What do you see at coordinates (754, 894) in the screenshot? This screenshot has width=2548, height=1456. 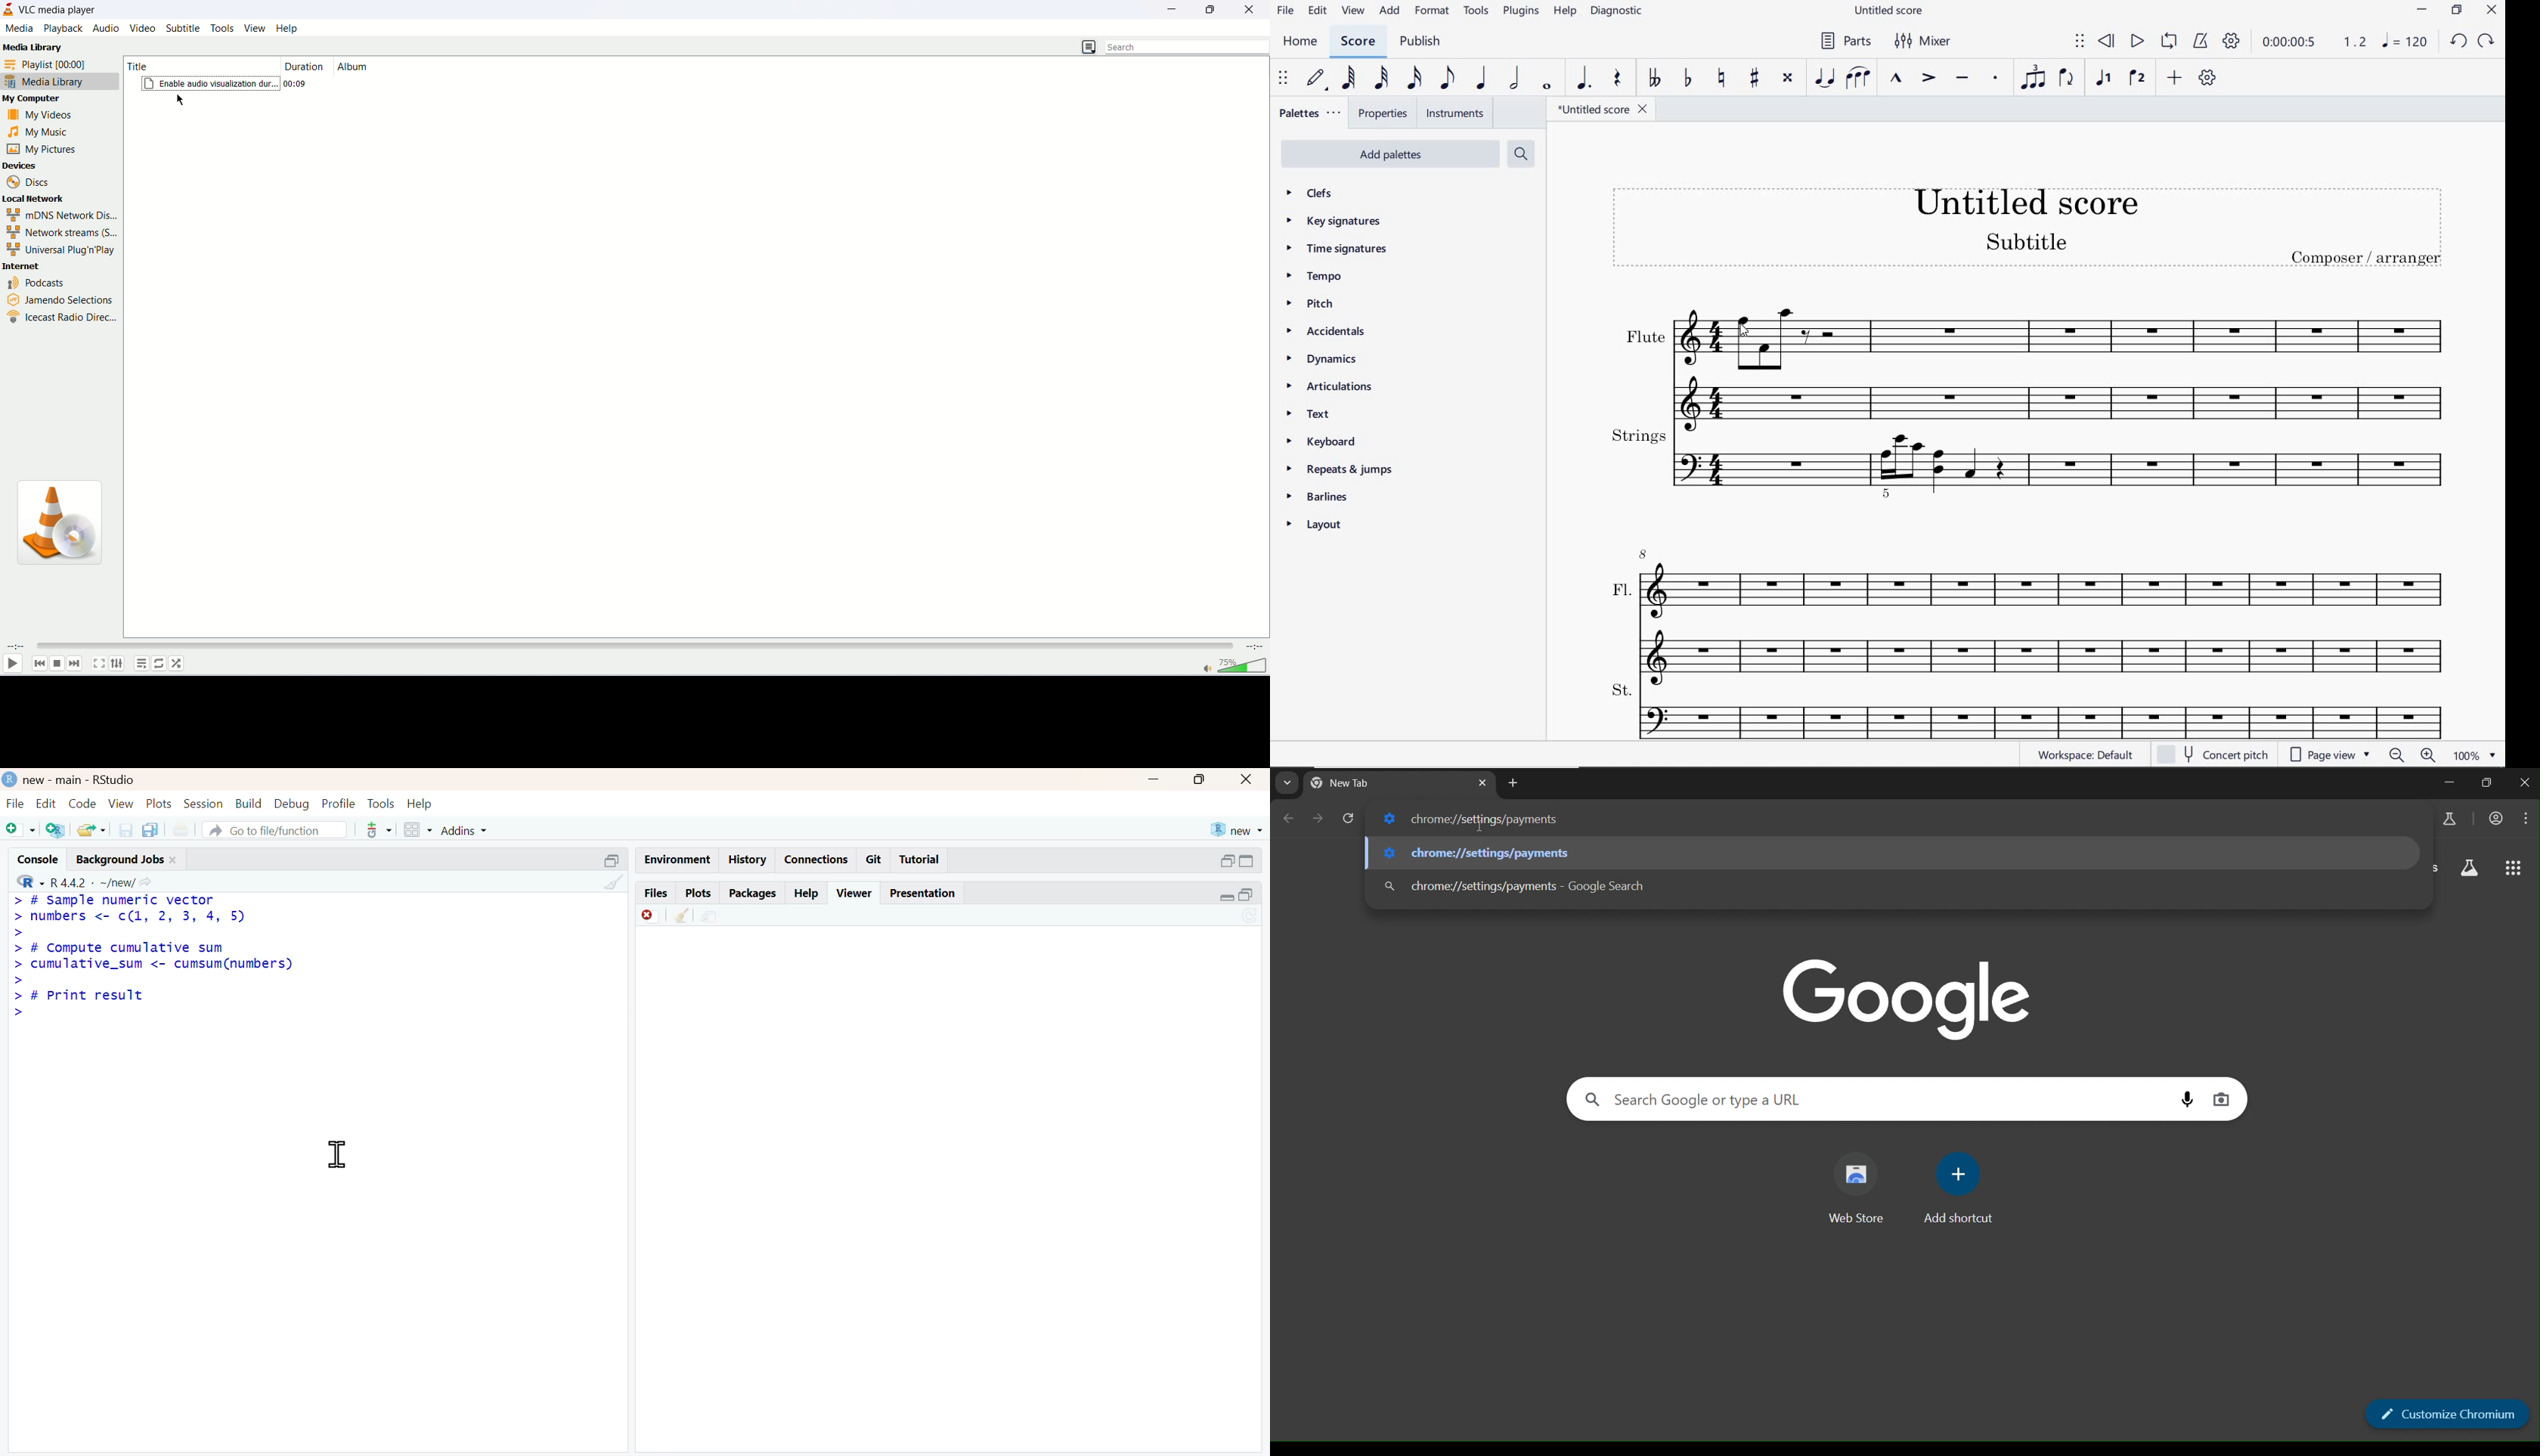 I see `Packages` at bounding box center [754, 894].